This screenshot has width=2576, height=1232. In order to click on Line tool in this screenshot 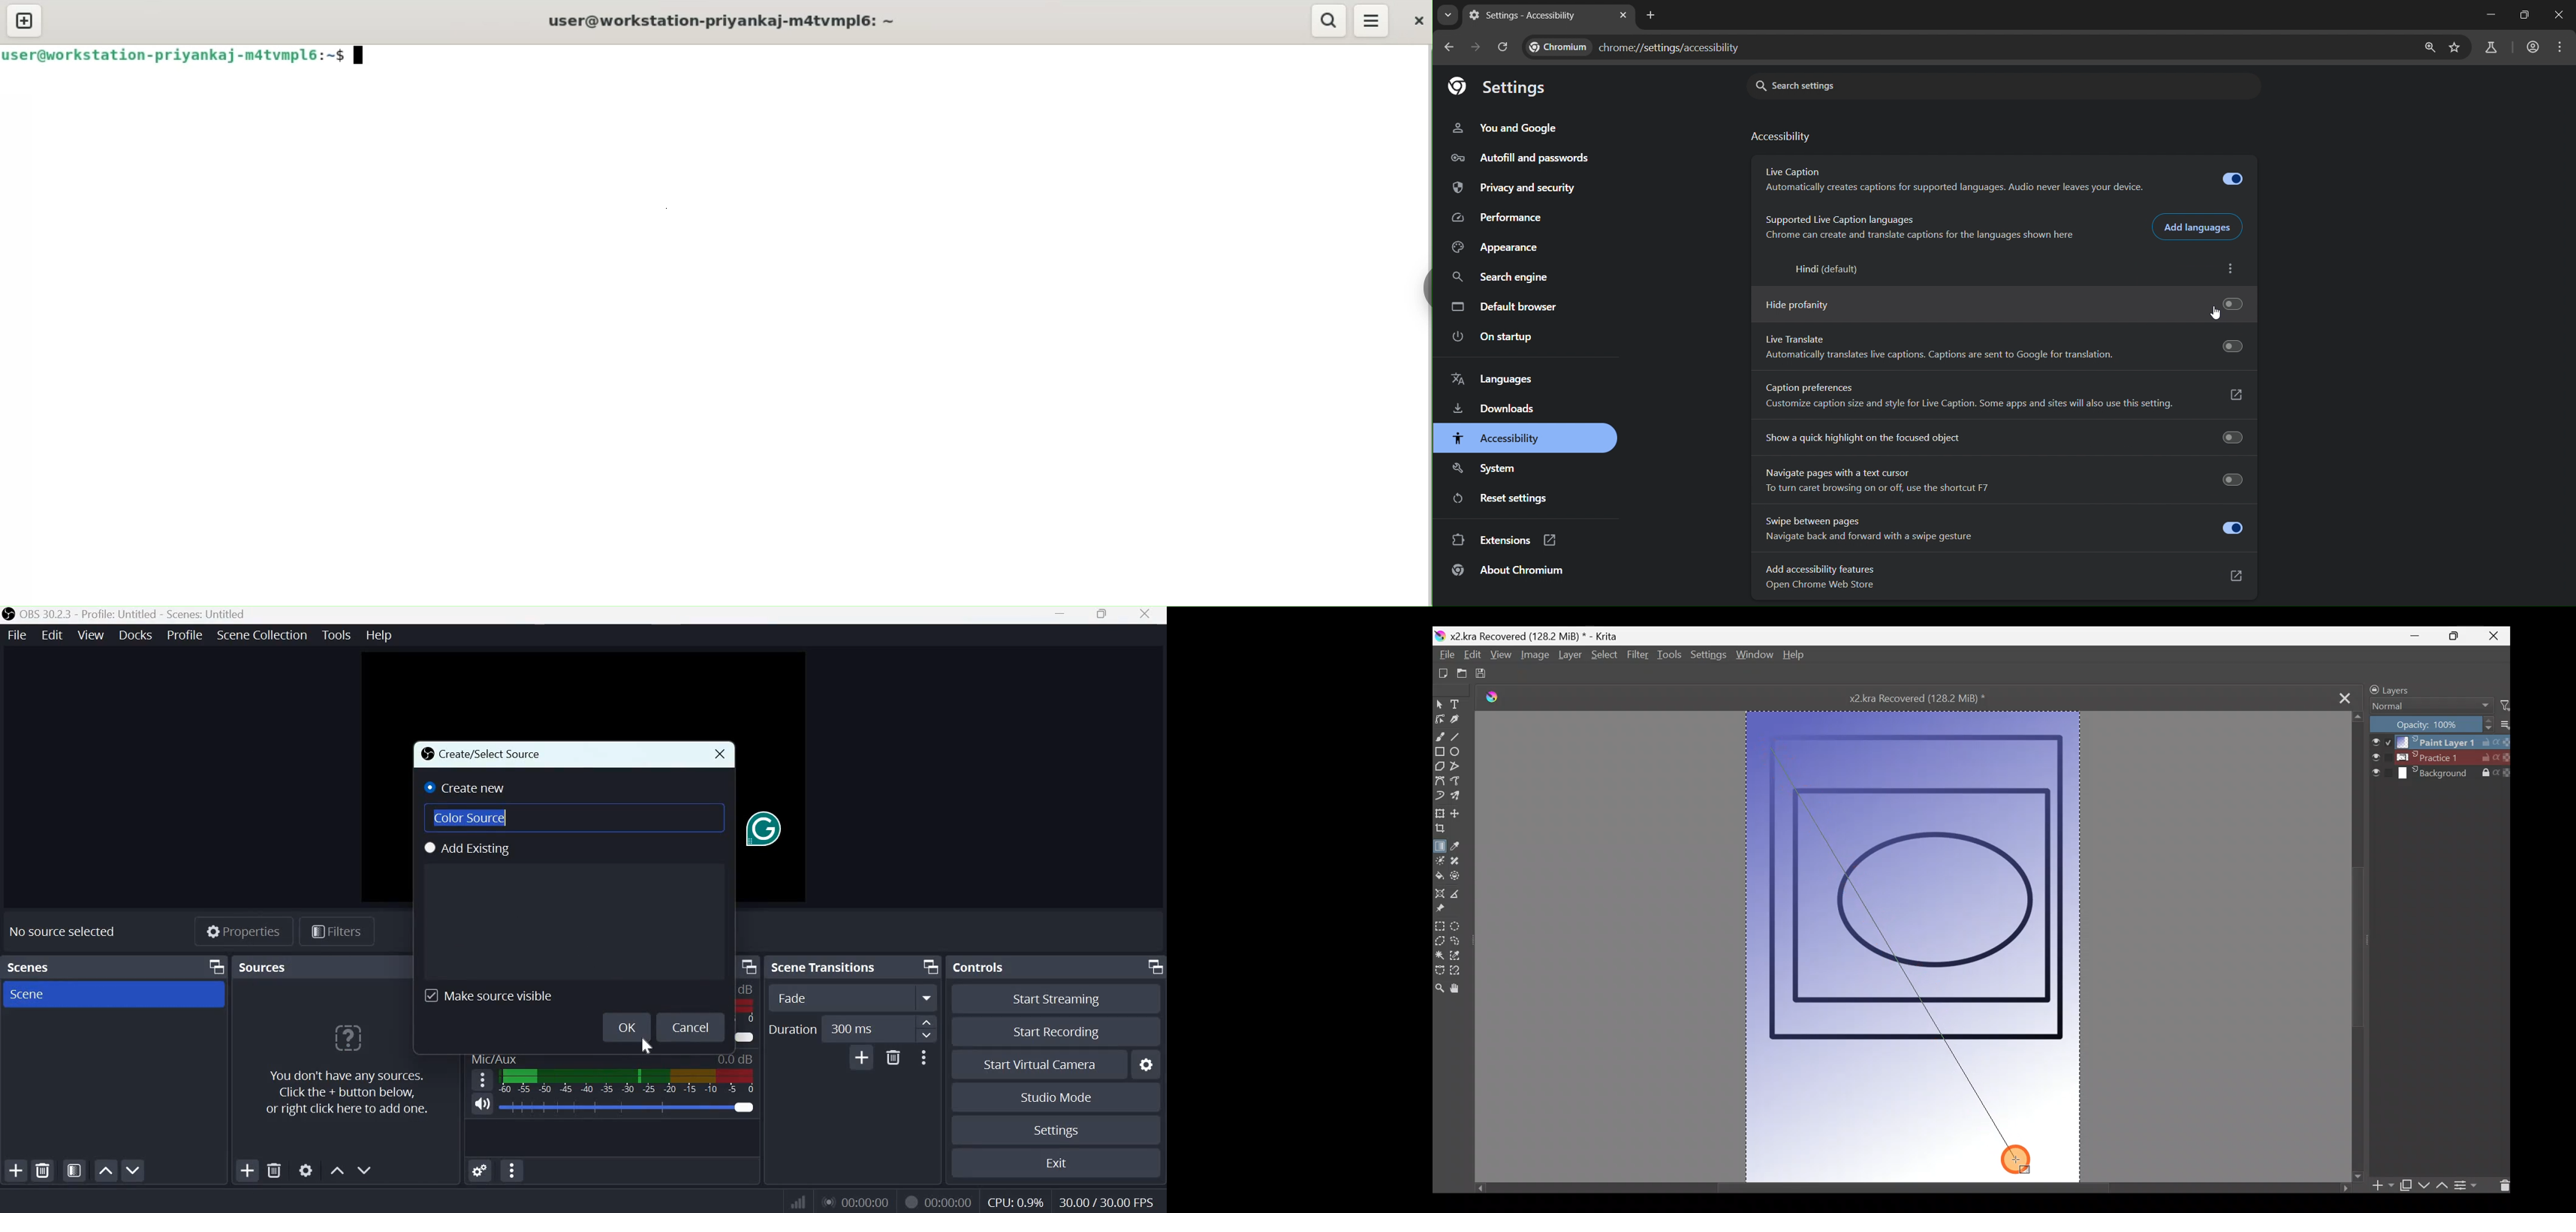, I will do `click(1458, 738)`.